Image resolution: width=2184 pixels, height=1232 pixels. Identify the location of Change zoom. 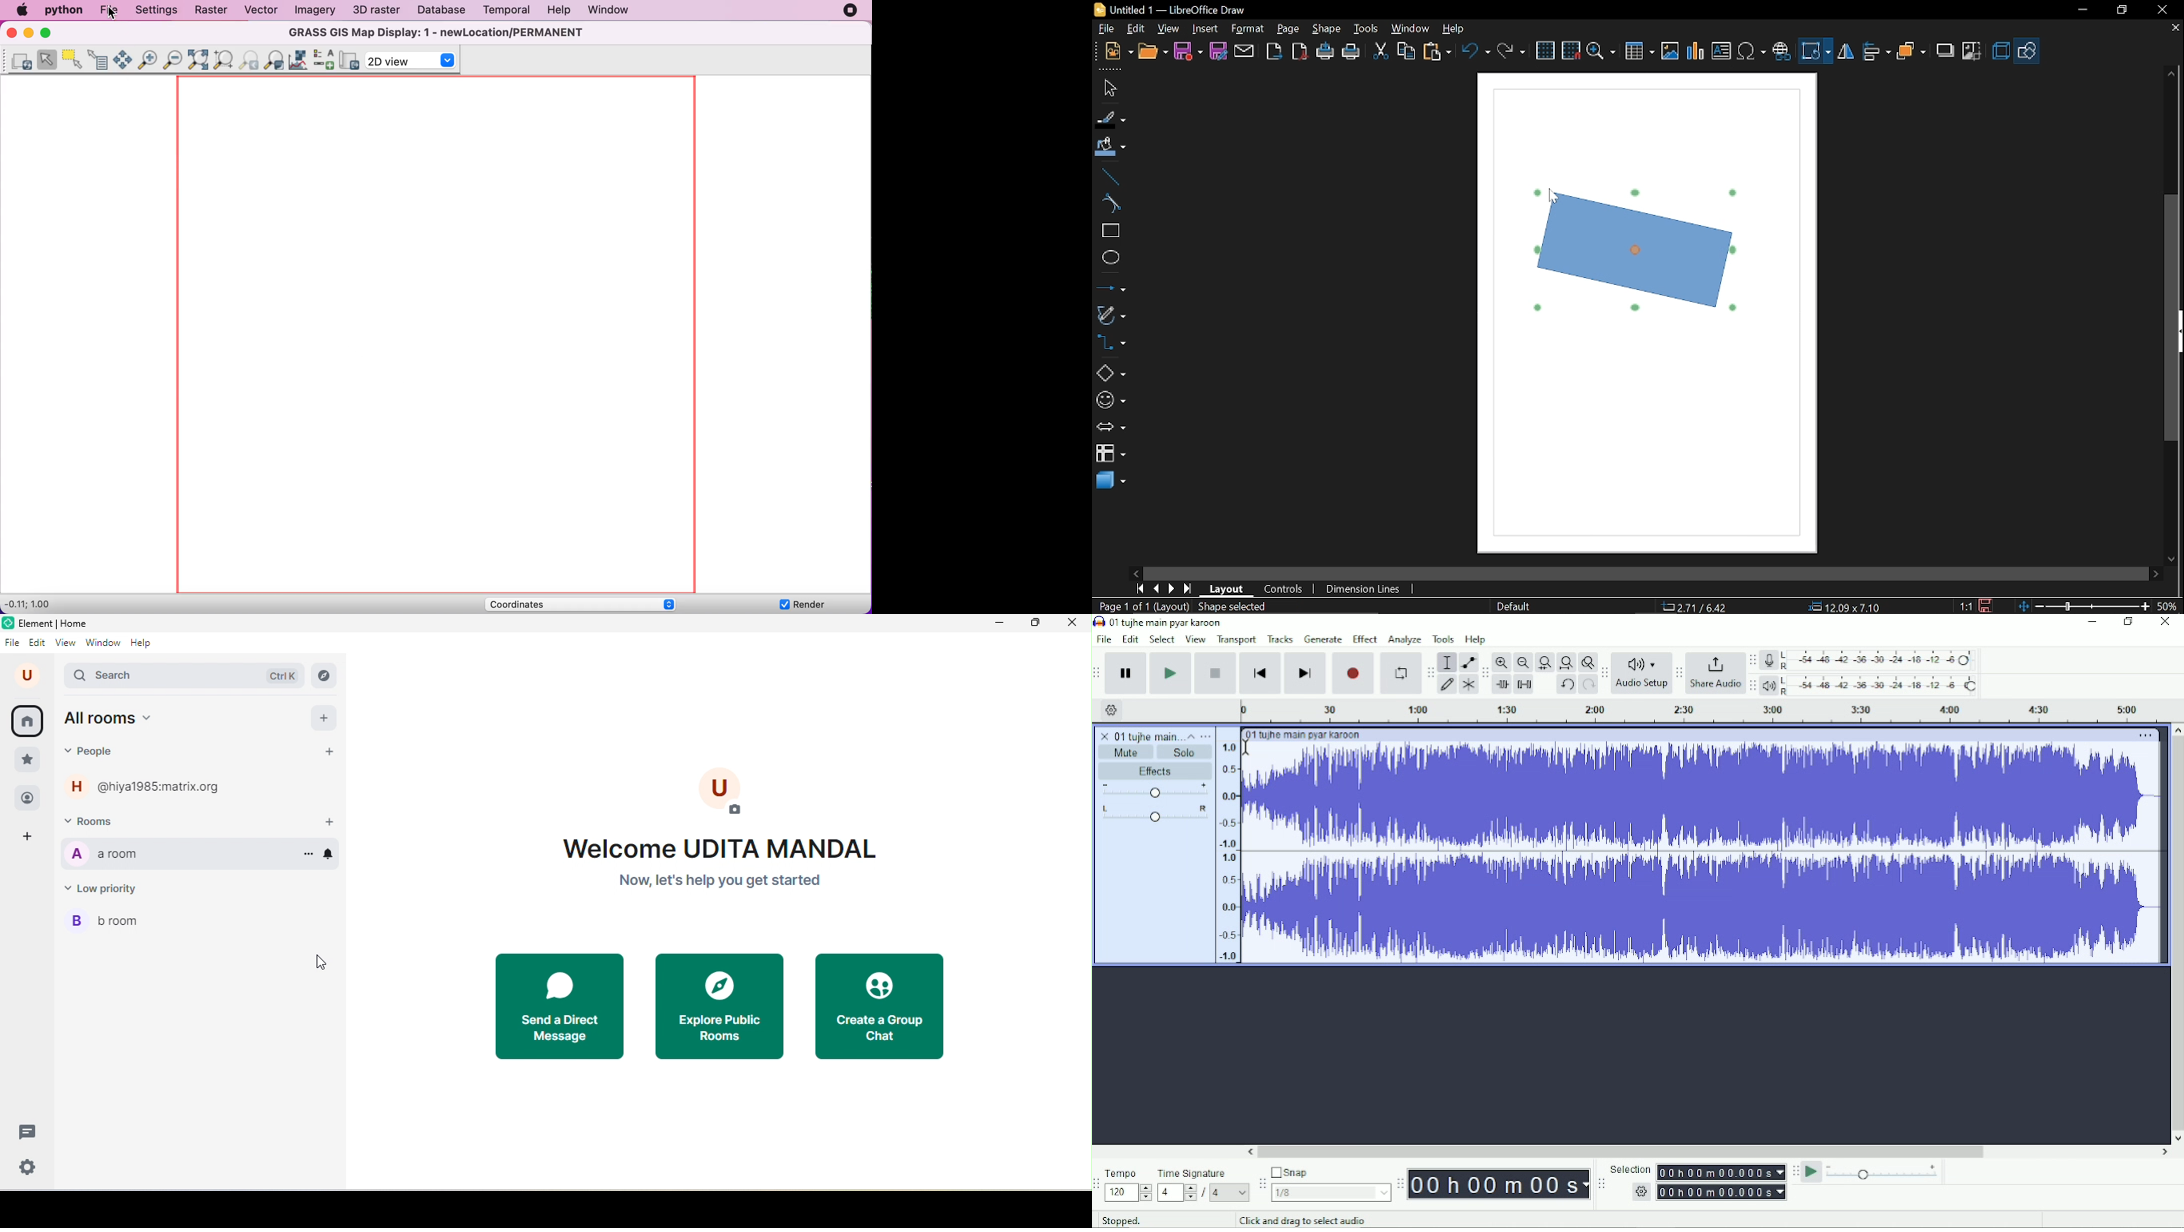
(2082, 605).